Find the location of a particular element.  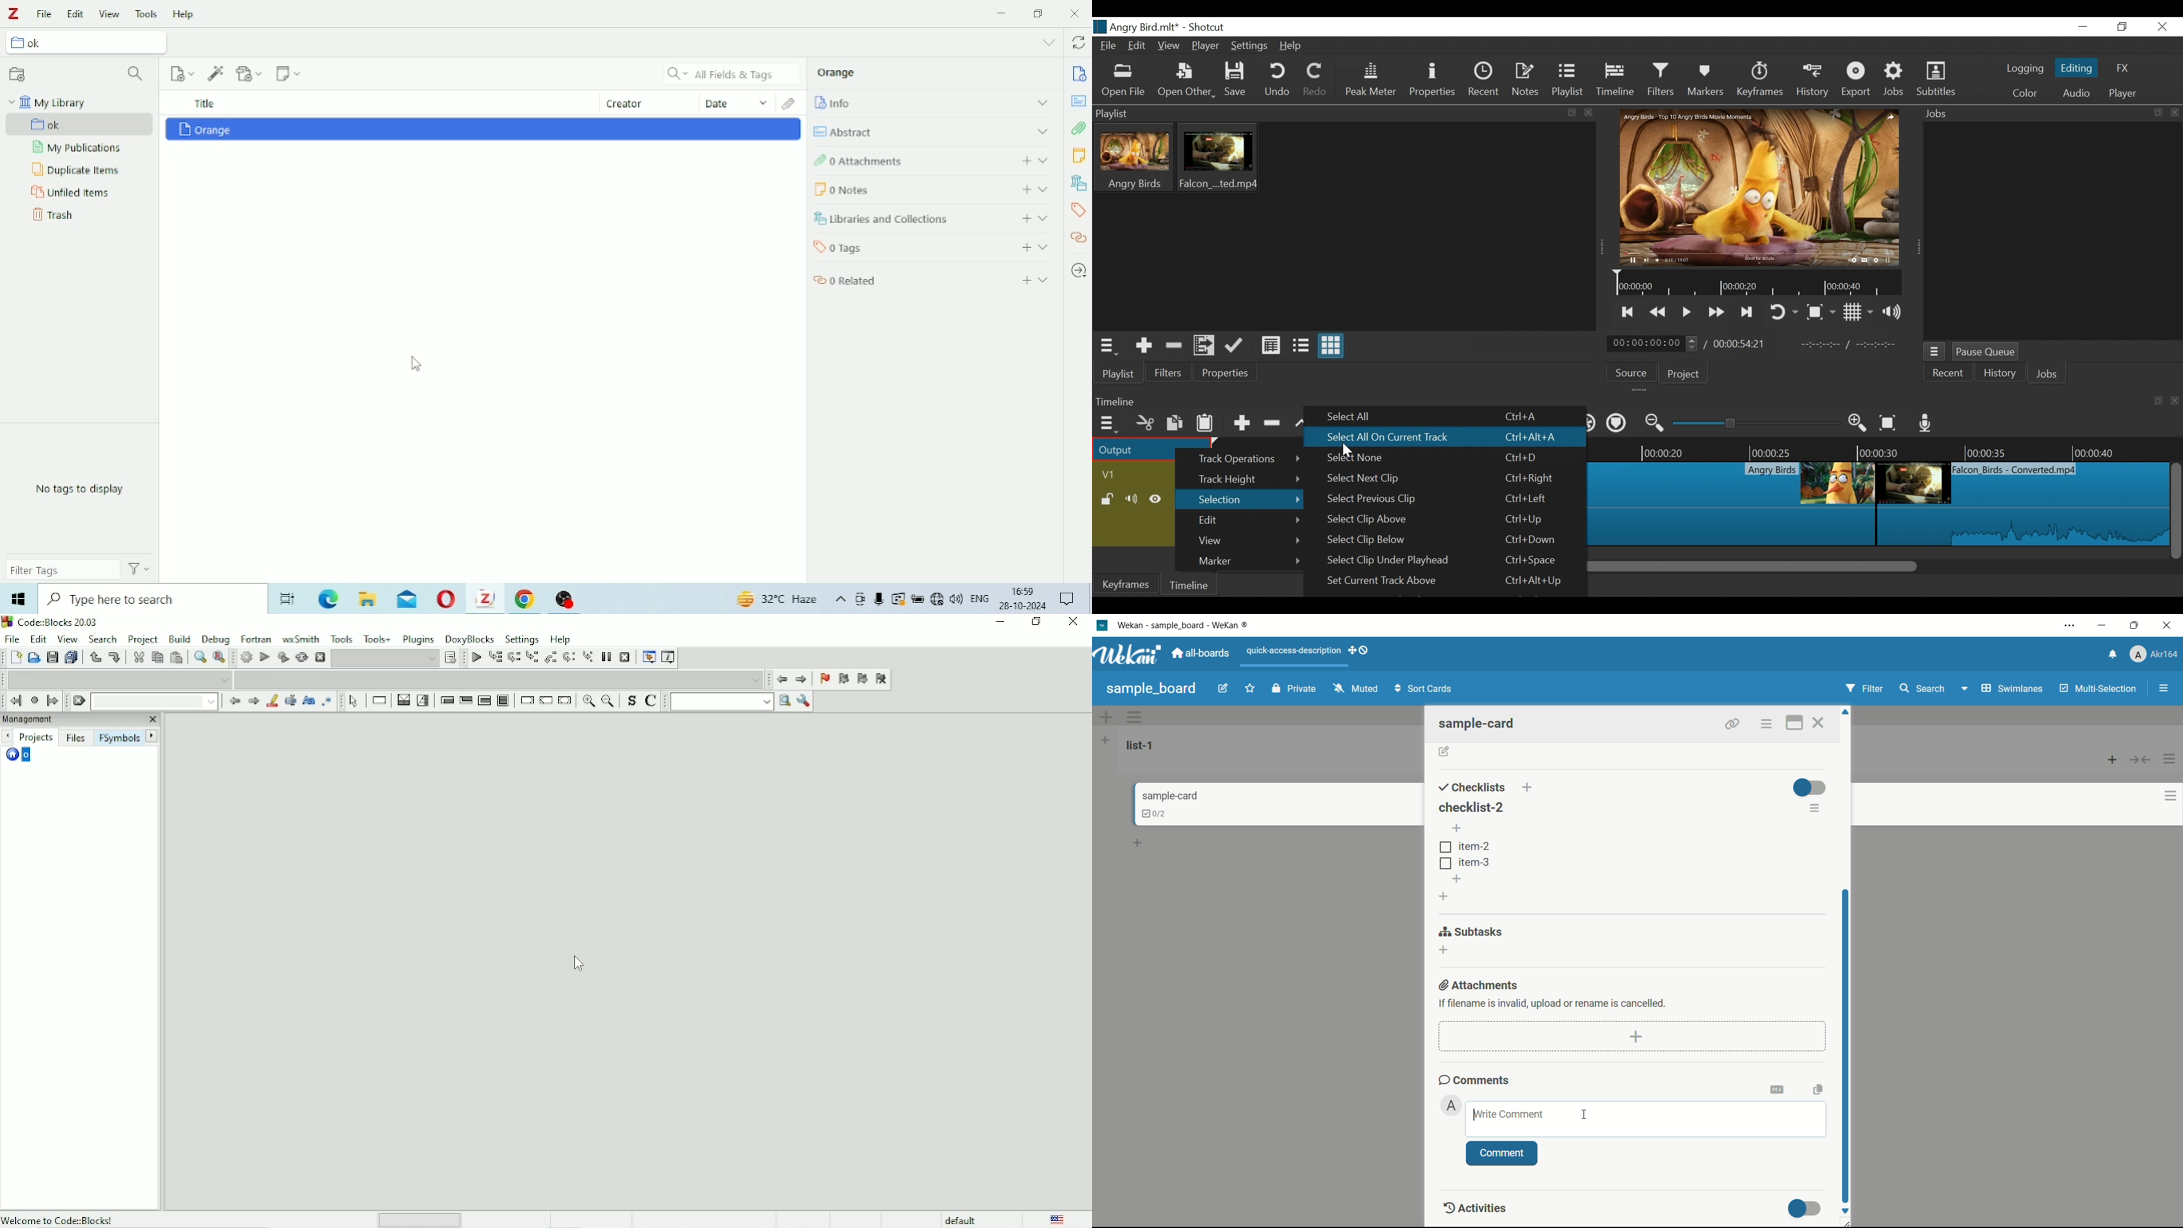

Break instruction is located at coordinates (526, 701).